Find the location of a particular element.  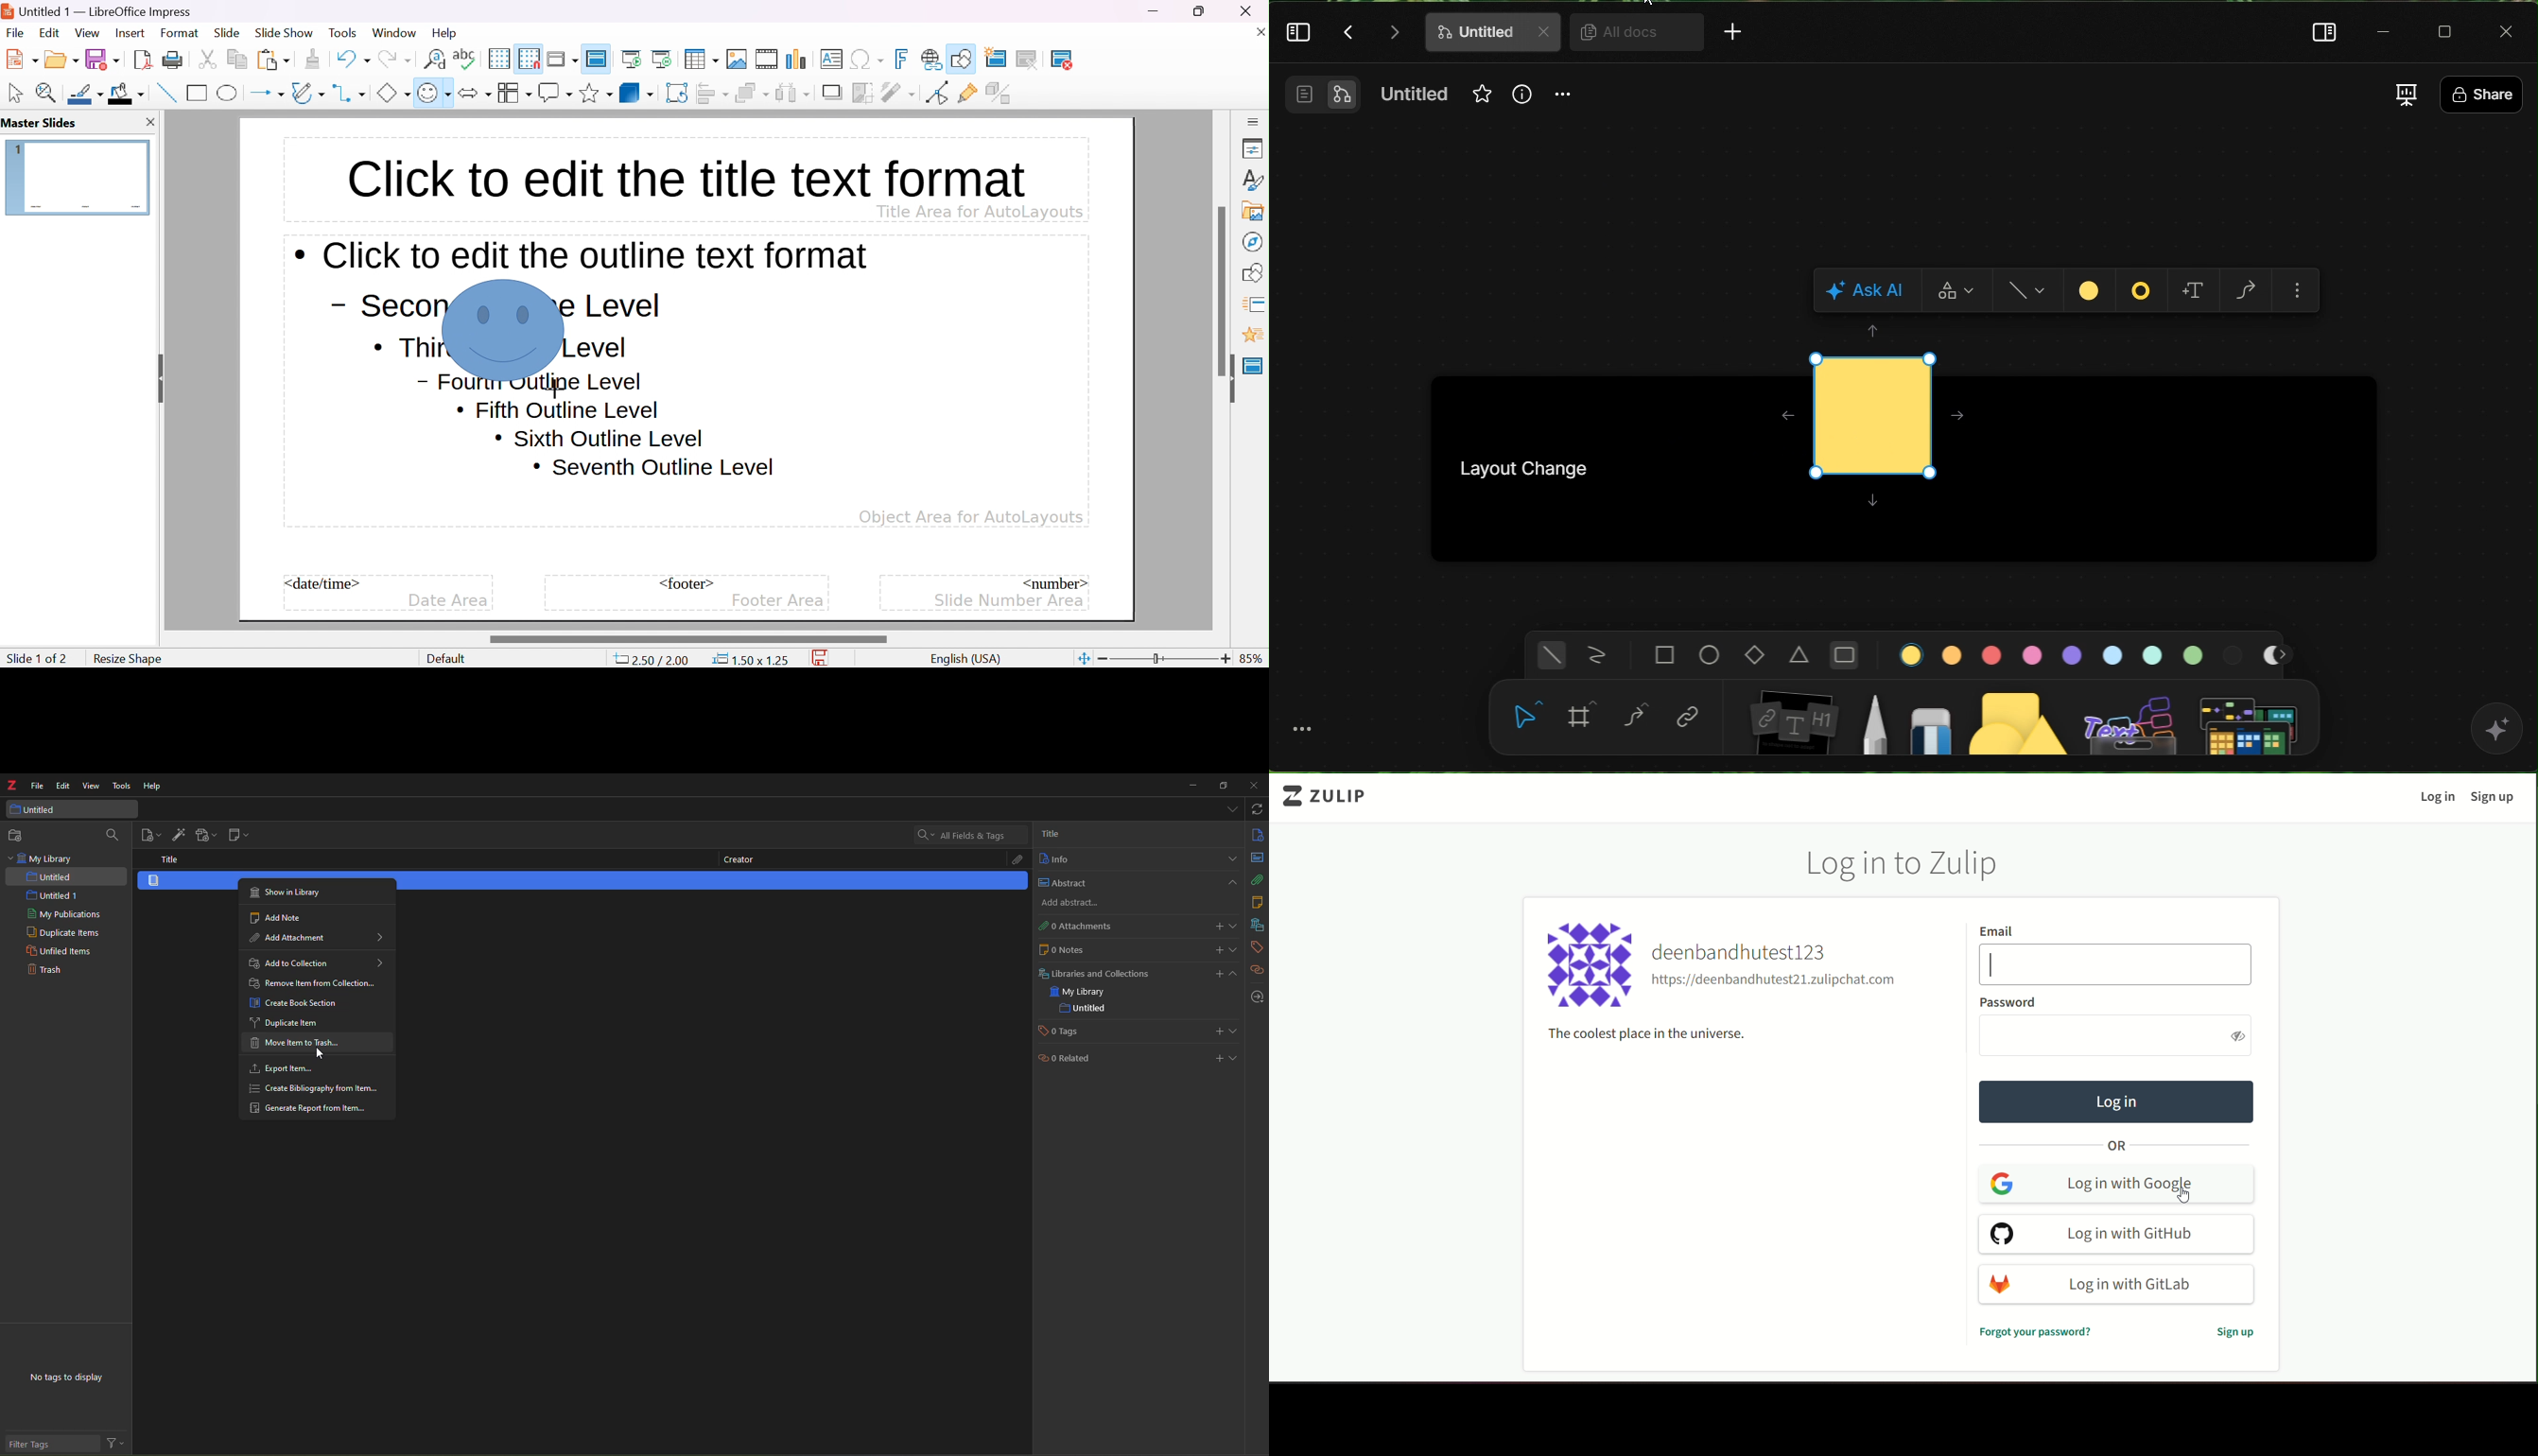

insert fontwork text is located at coordinates (903, 59).